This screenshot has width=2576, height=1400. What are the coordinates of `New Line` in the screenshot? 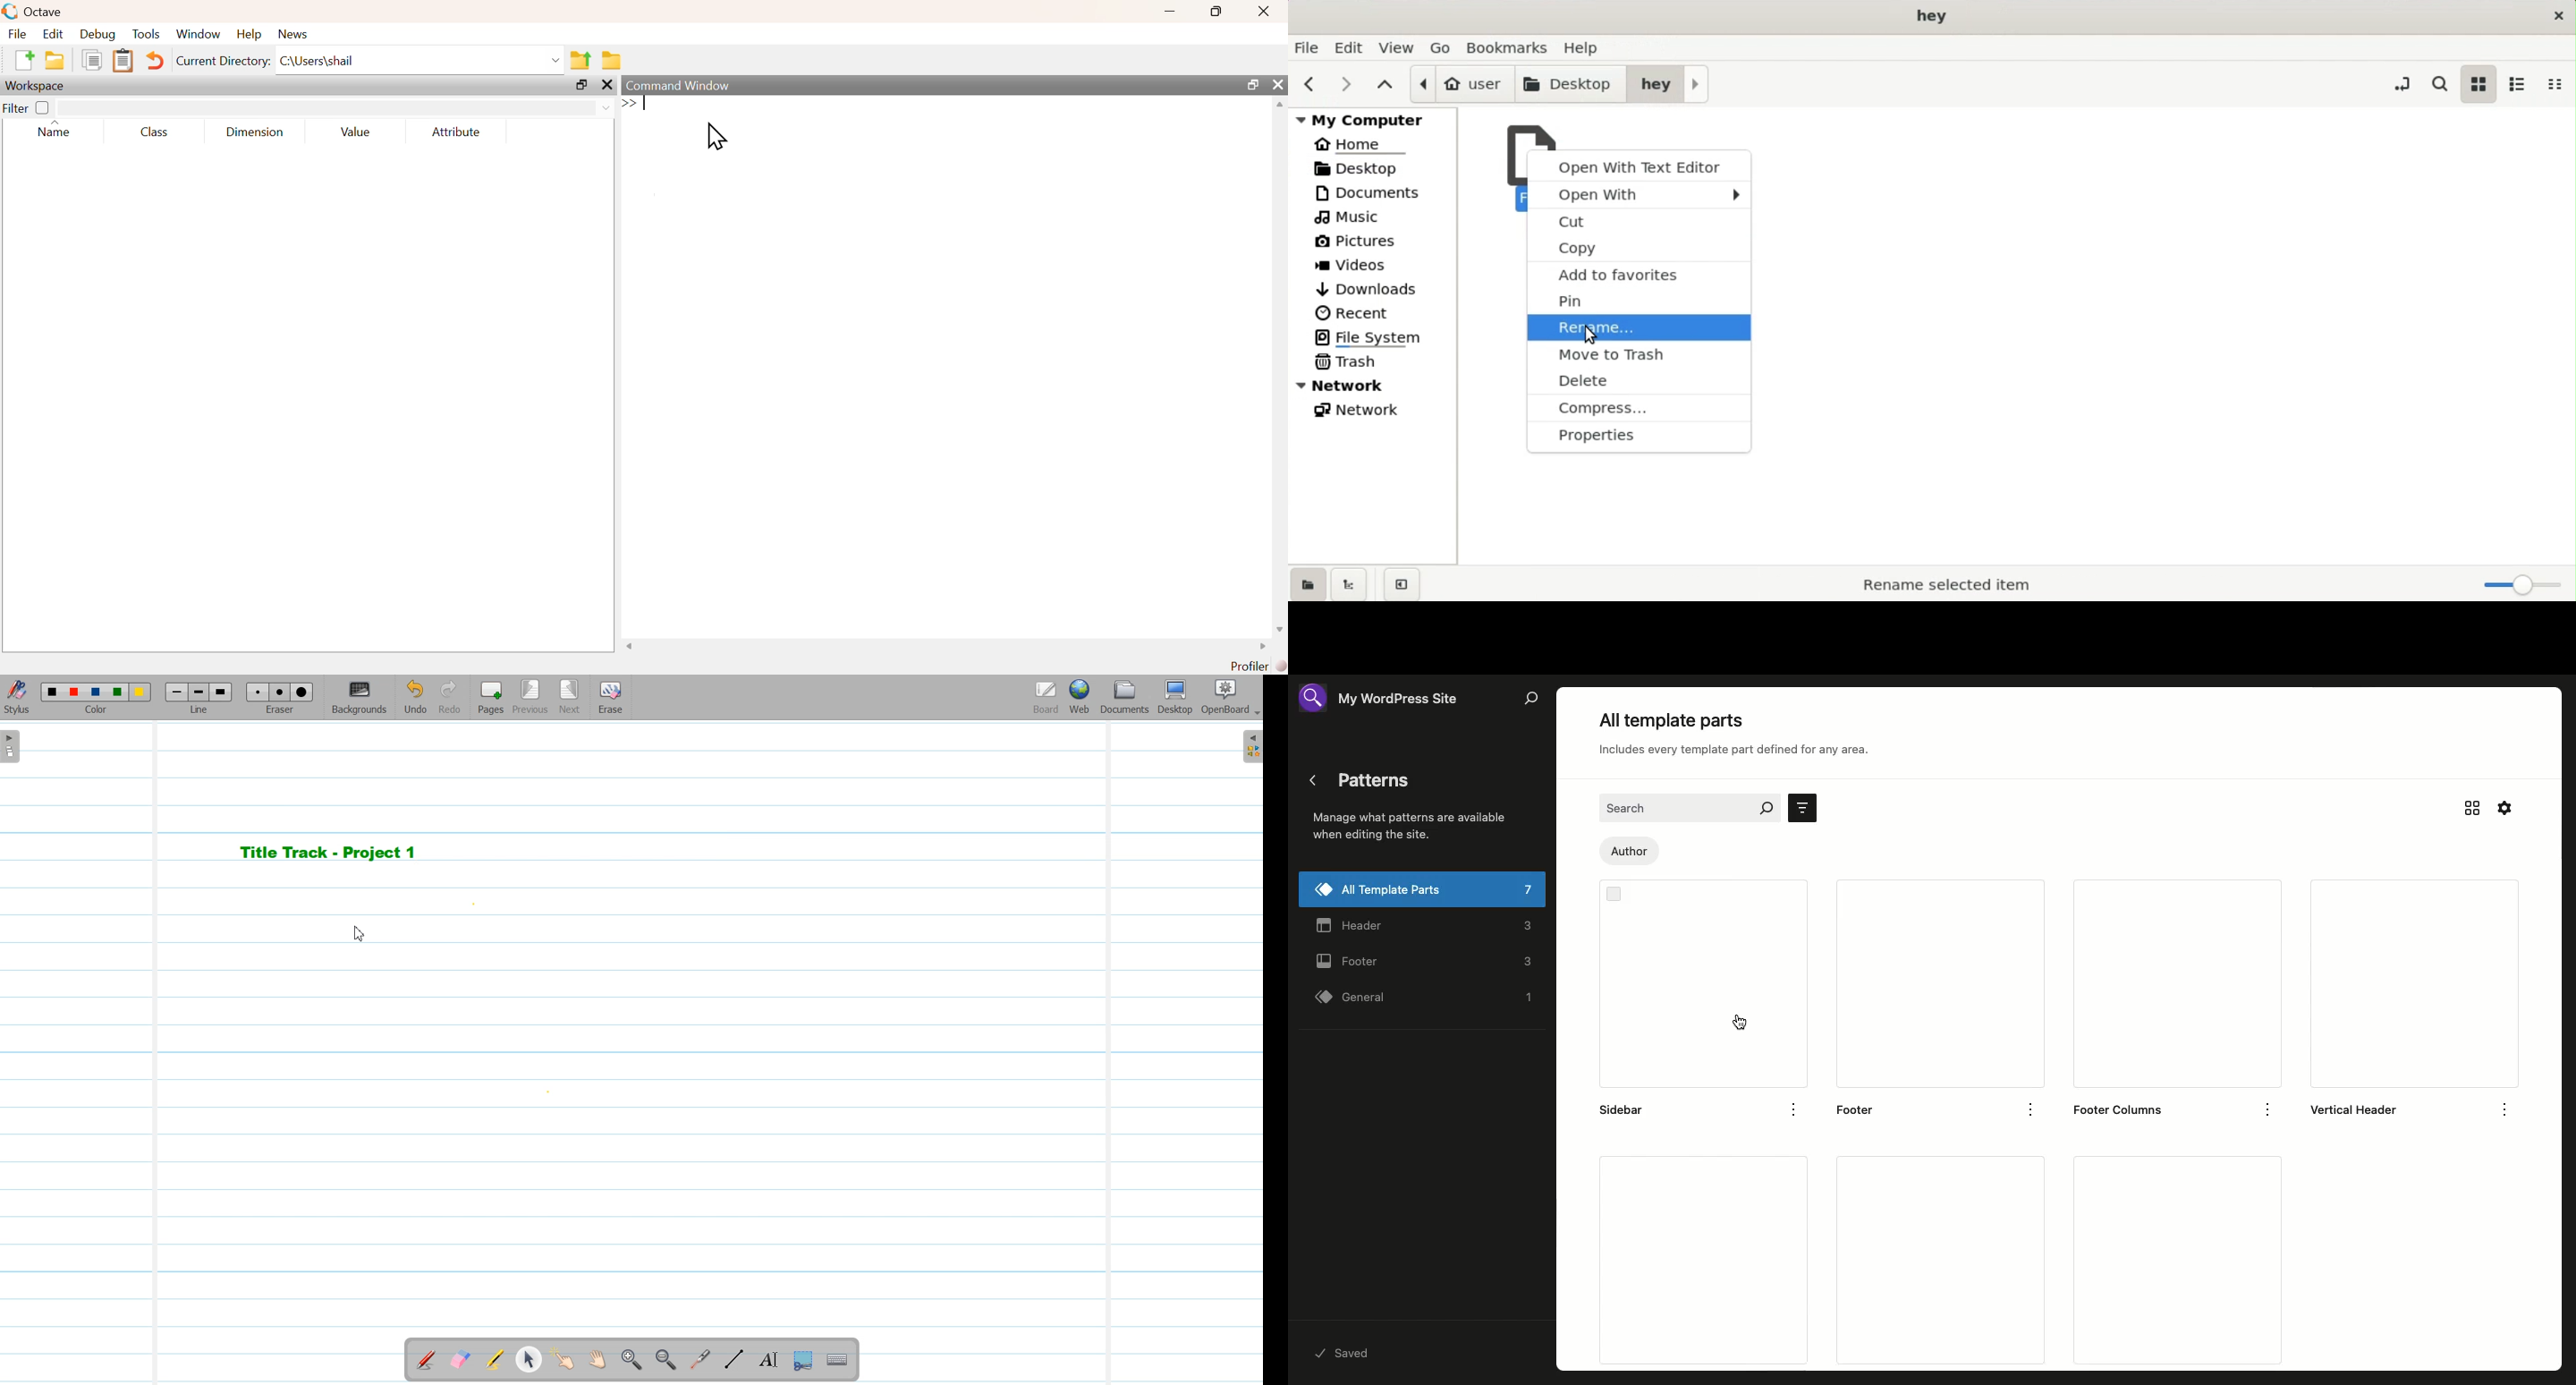 It's located at (629, 103).